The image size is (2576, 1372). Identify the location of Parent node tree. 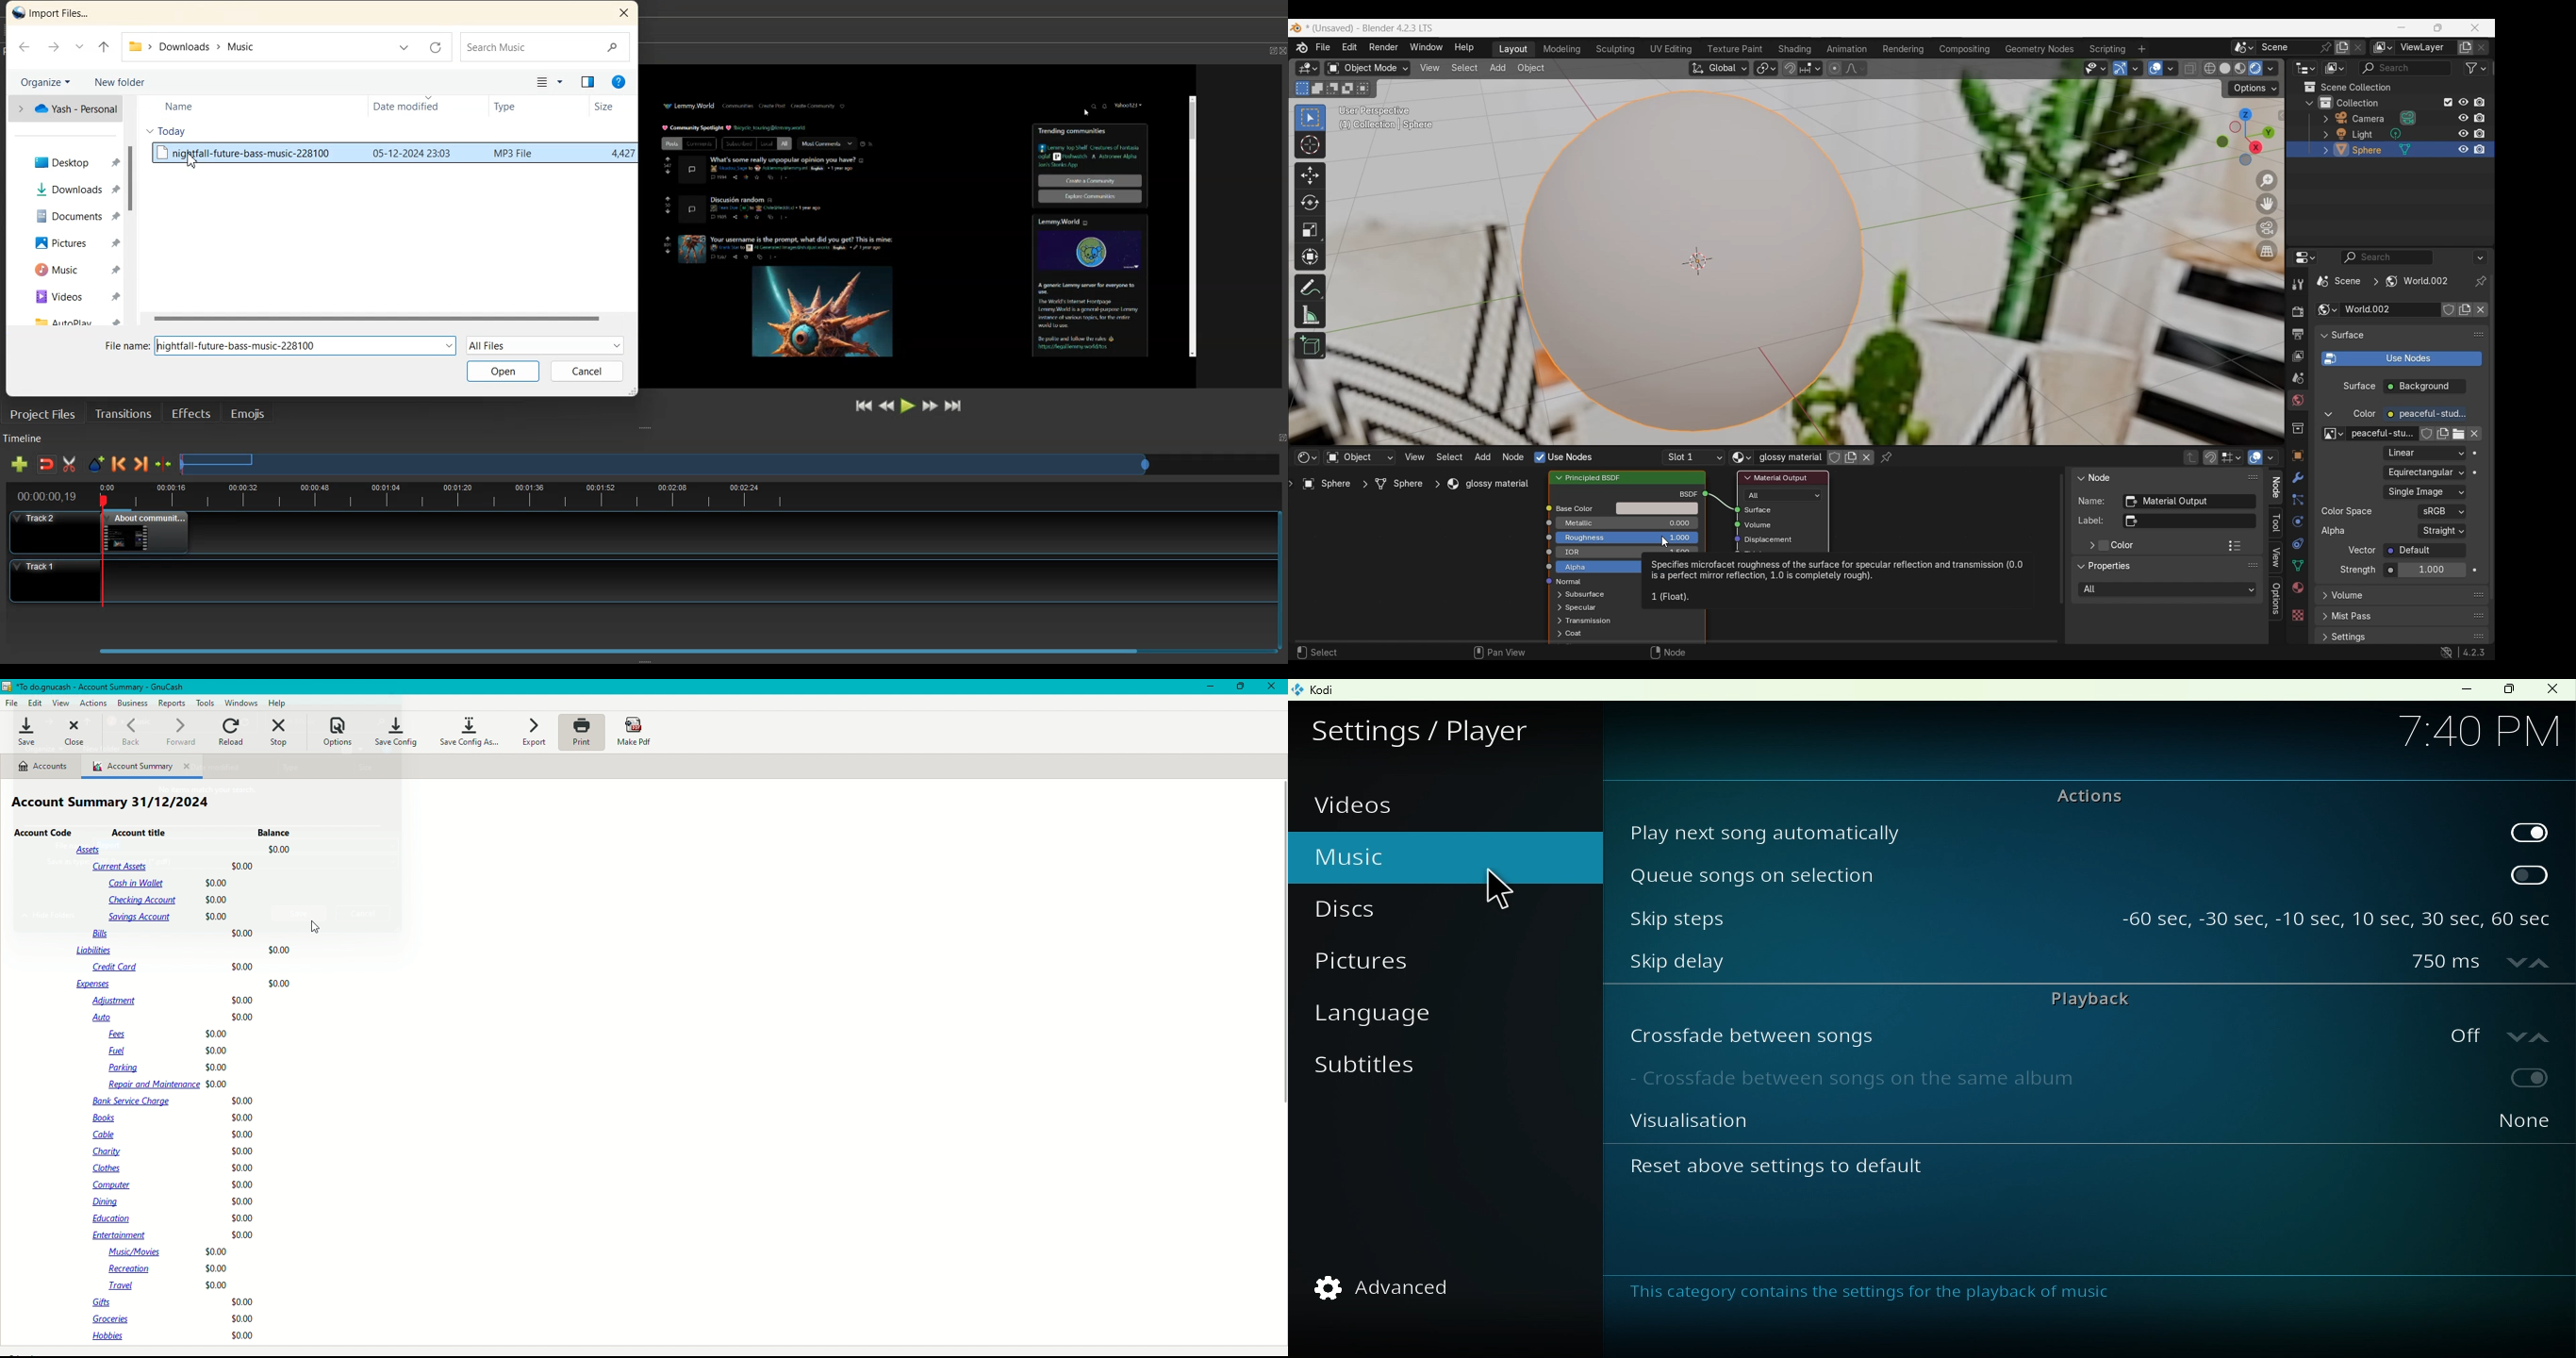
(2191, 457).